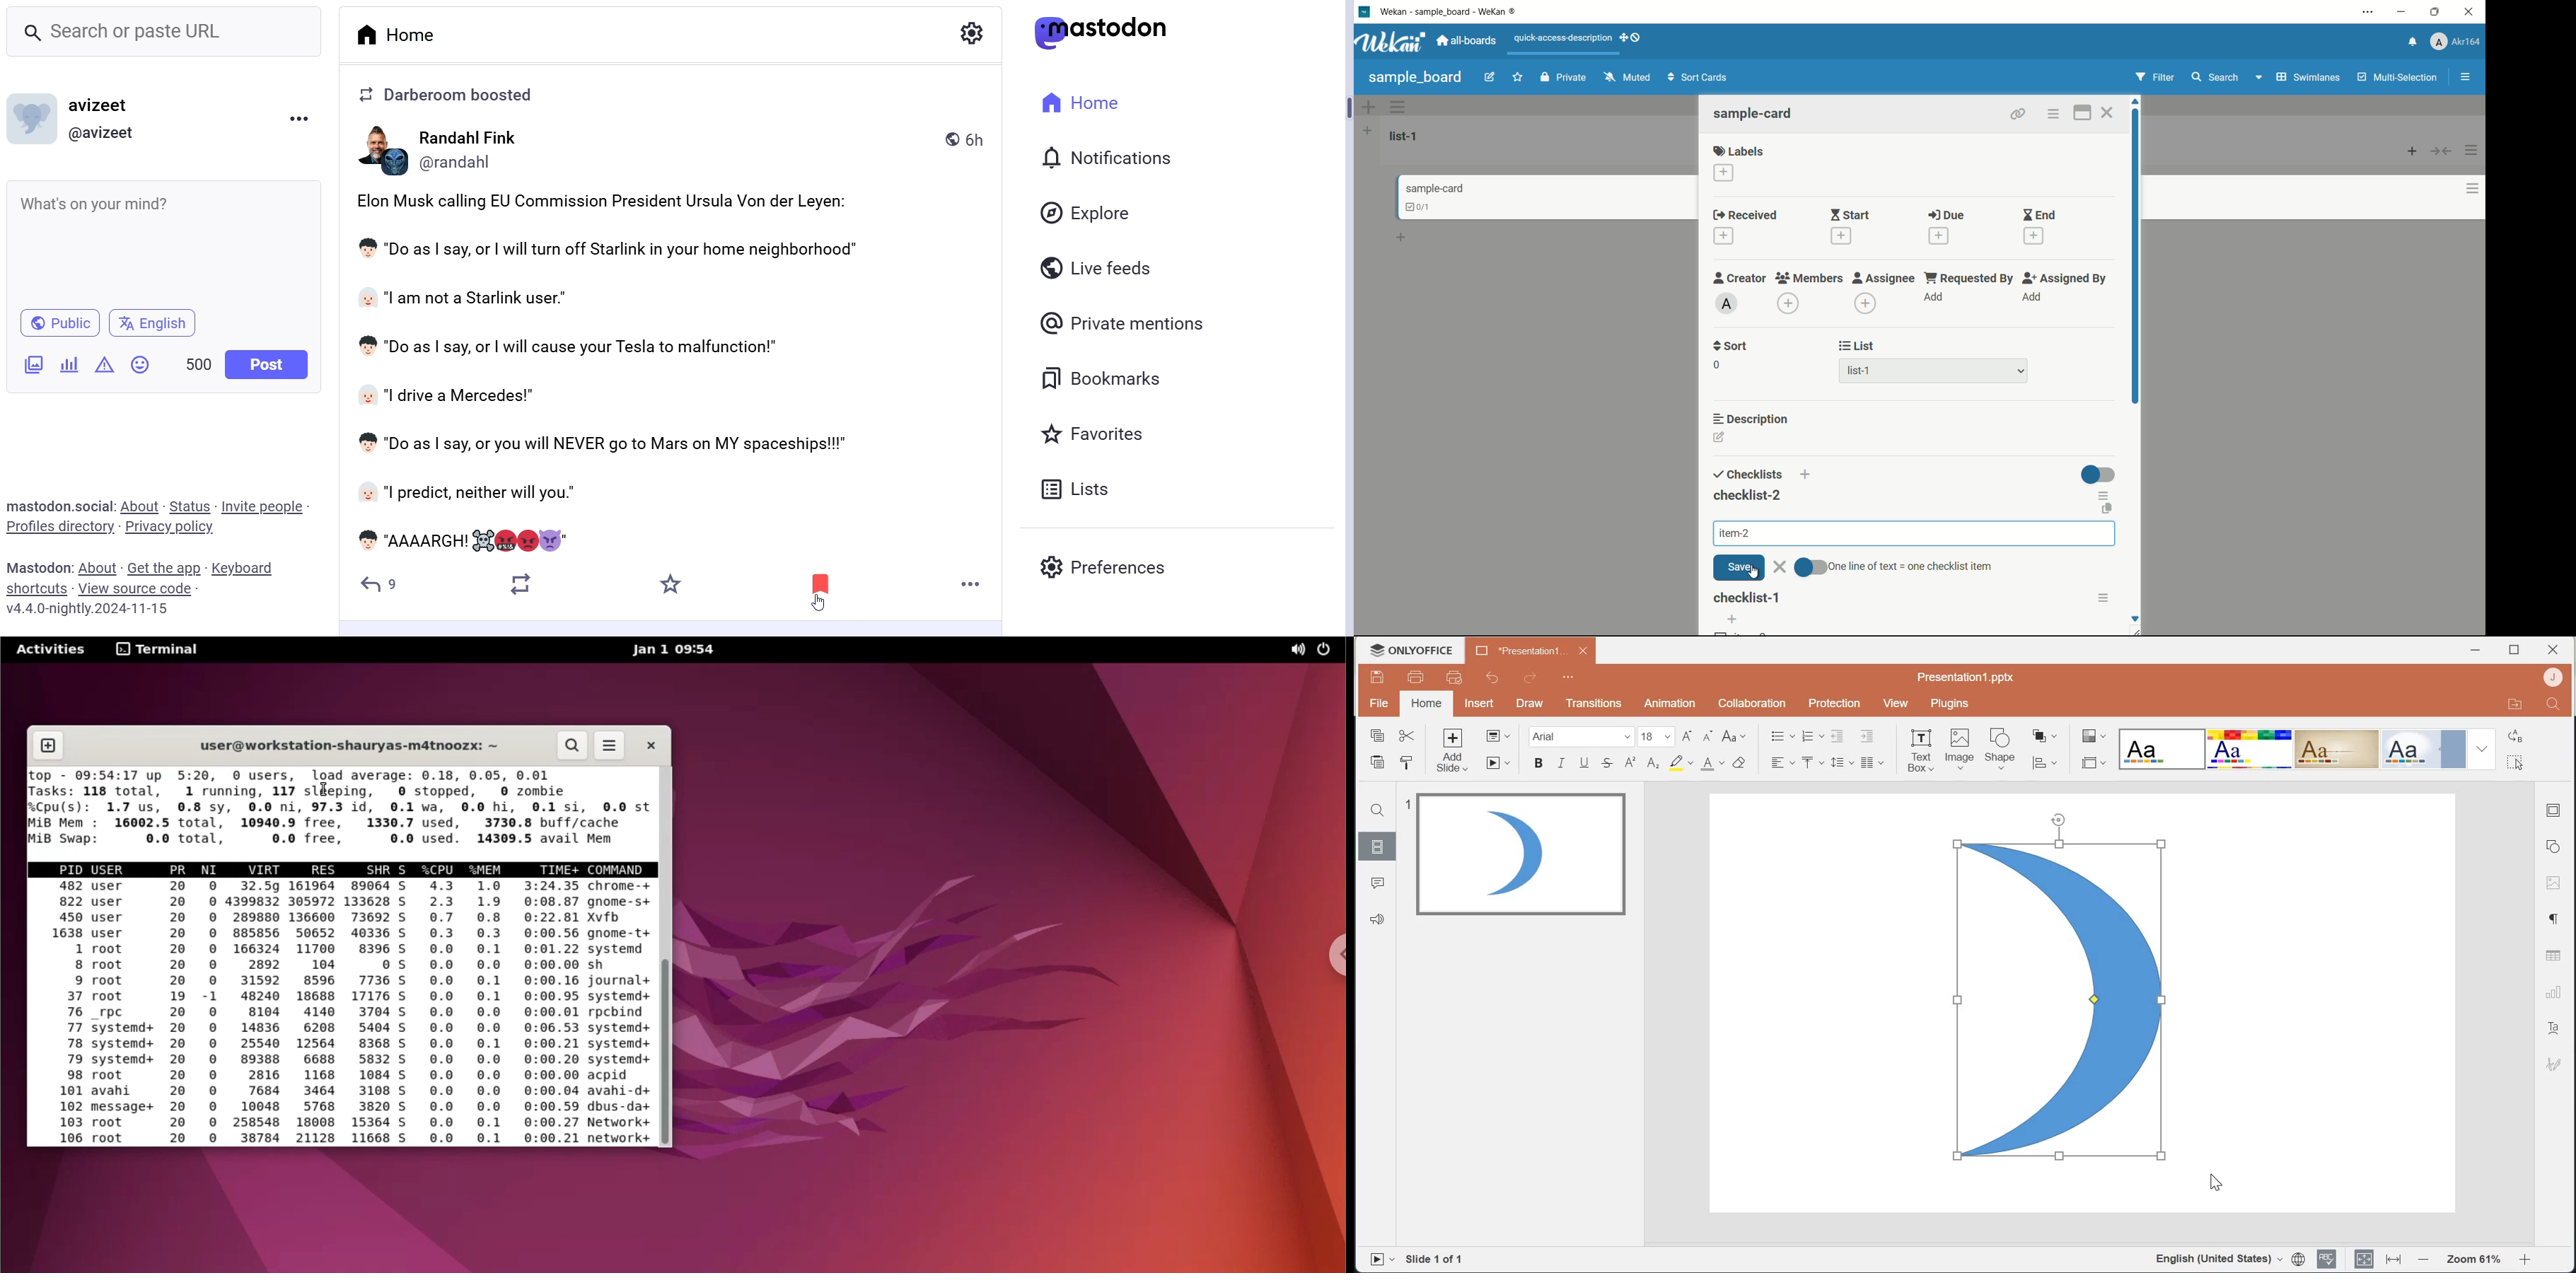  What do you see at coordinates (1106, 158) in the screenshot?
I see `Notification` at bounding box center [1106, 158].